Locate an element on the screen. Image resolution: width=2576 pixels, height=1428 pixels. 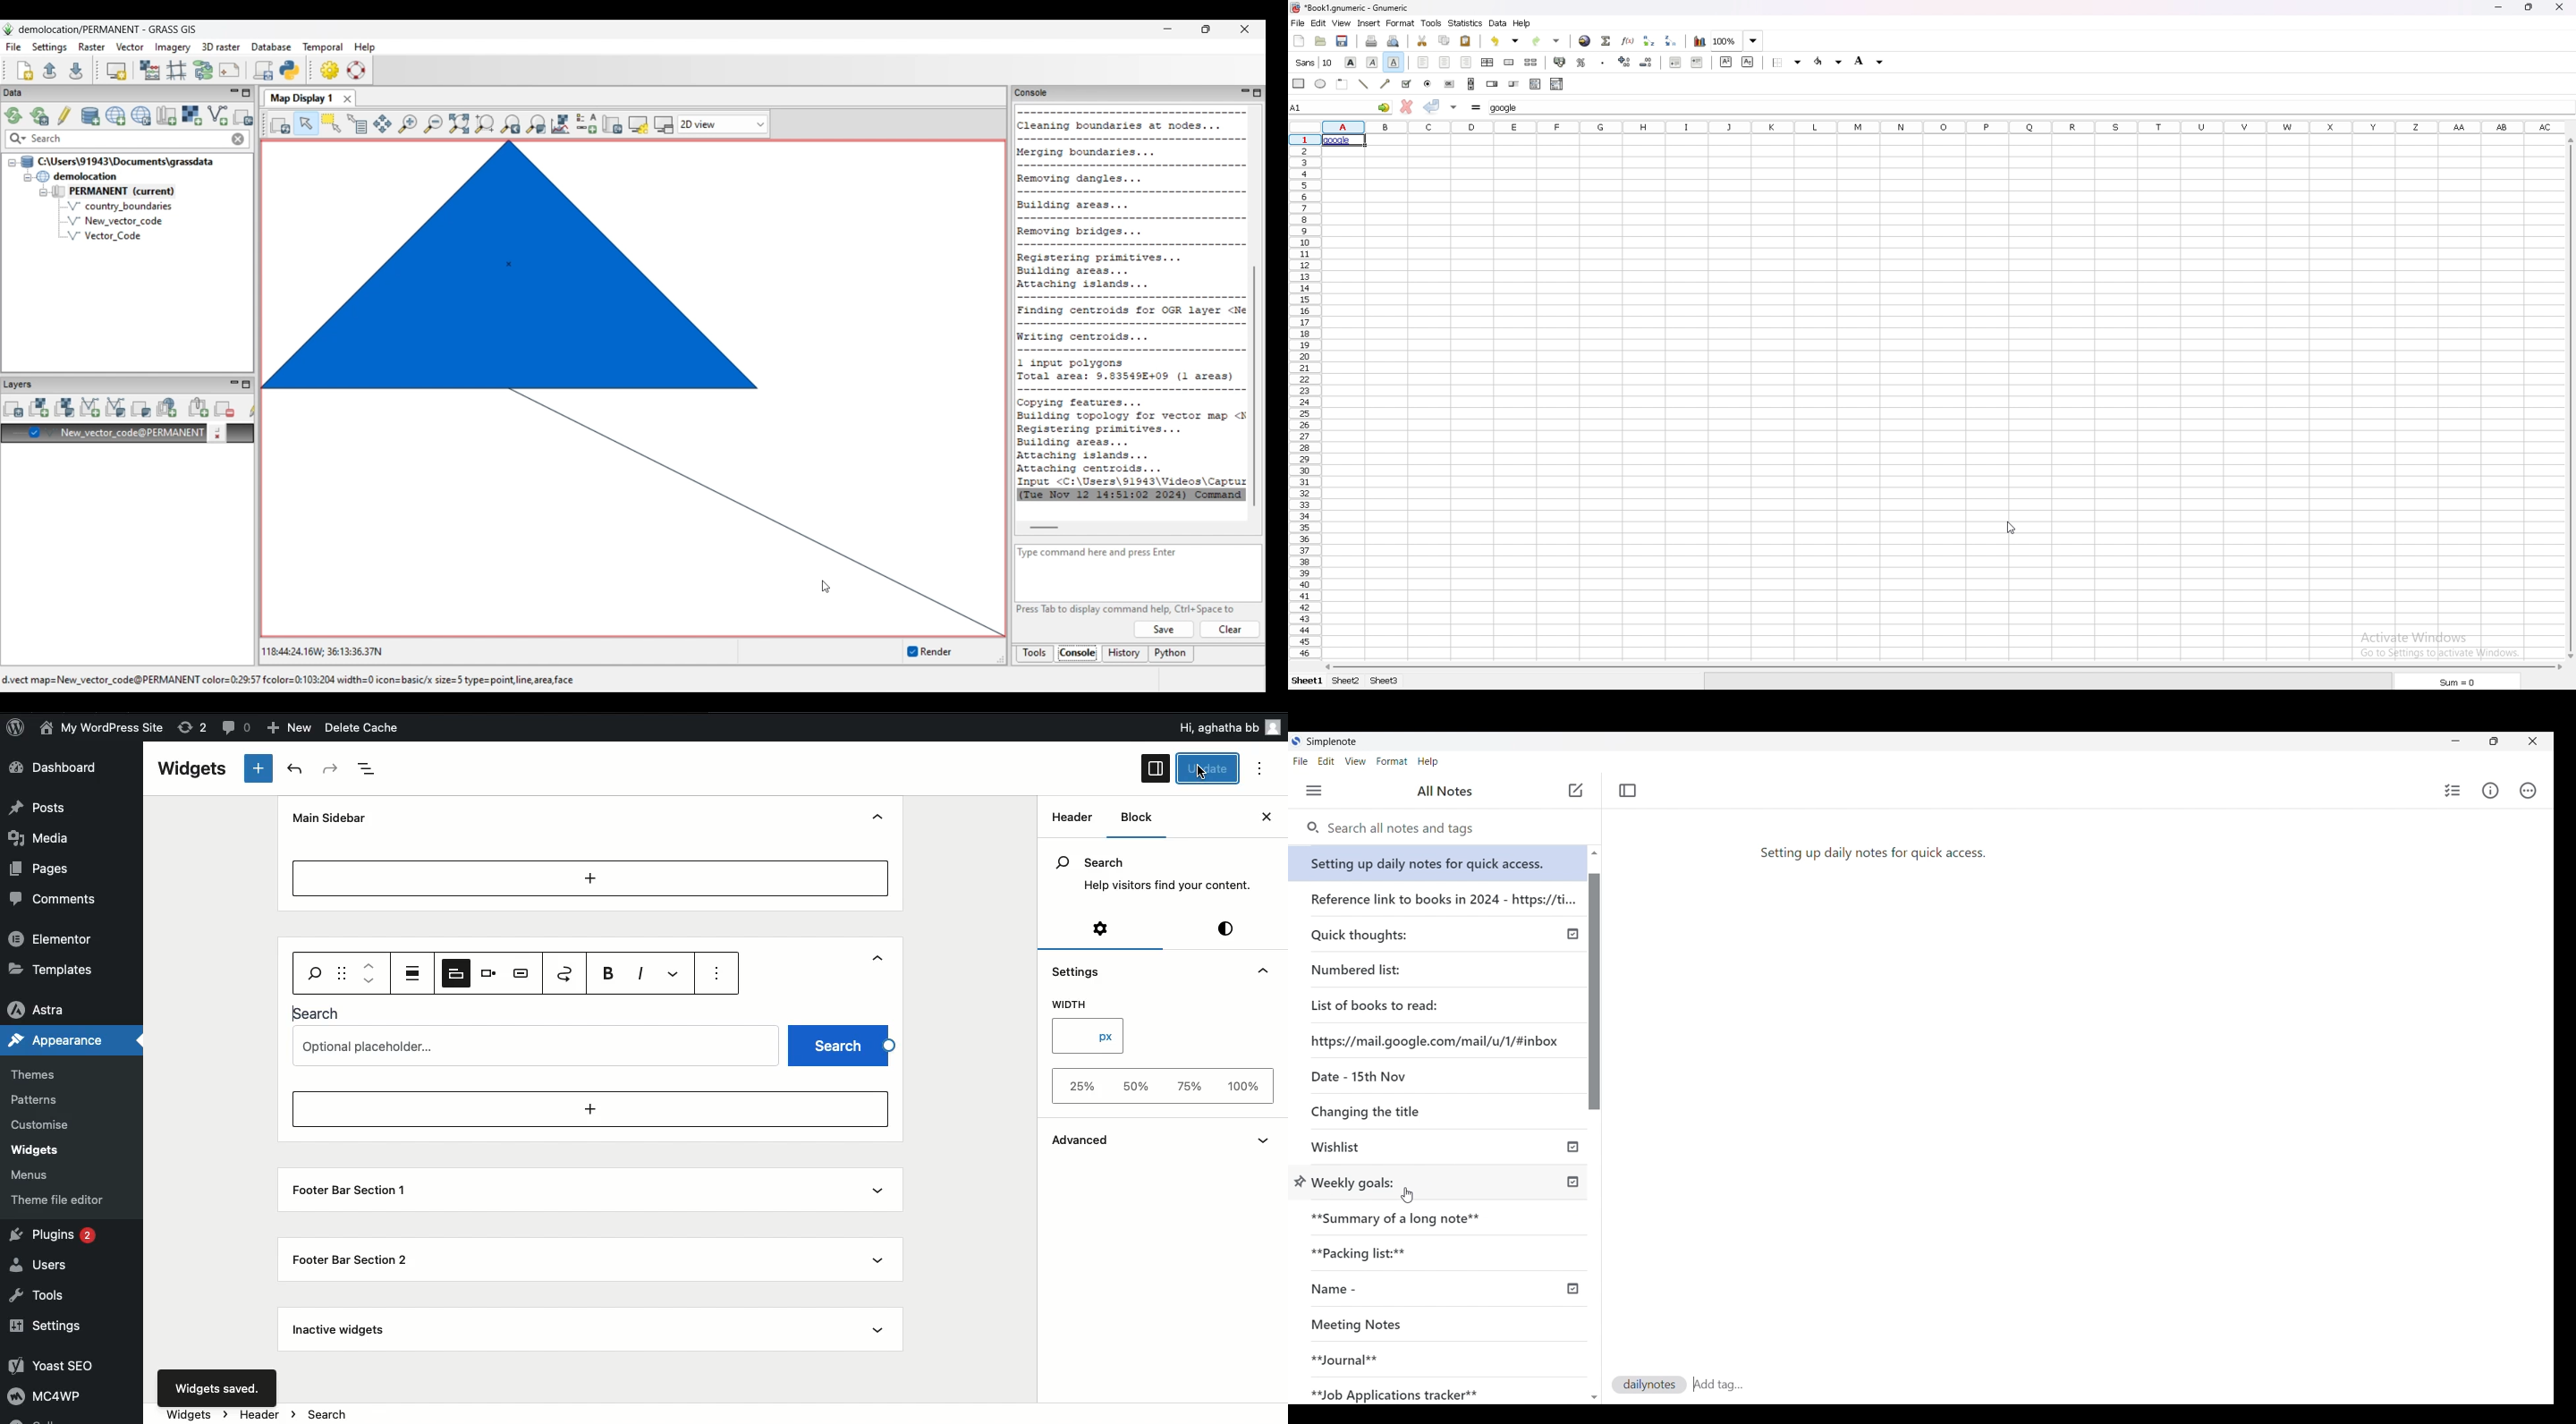
Search is located at coordinates (840, 1044).